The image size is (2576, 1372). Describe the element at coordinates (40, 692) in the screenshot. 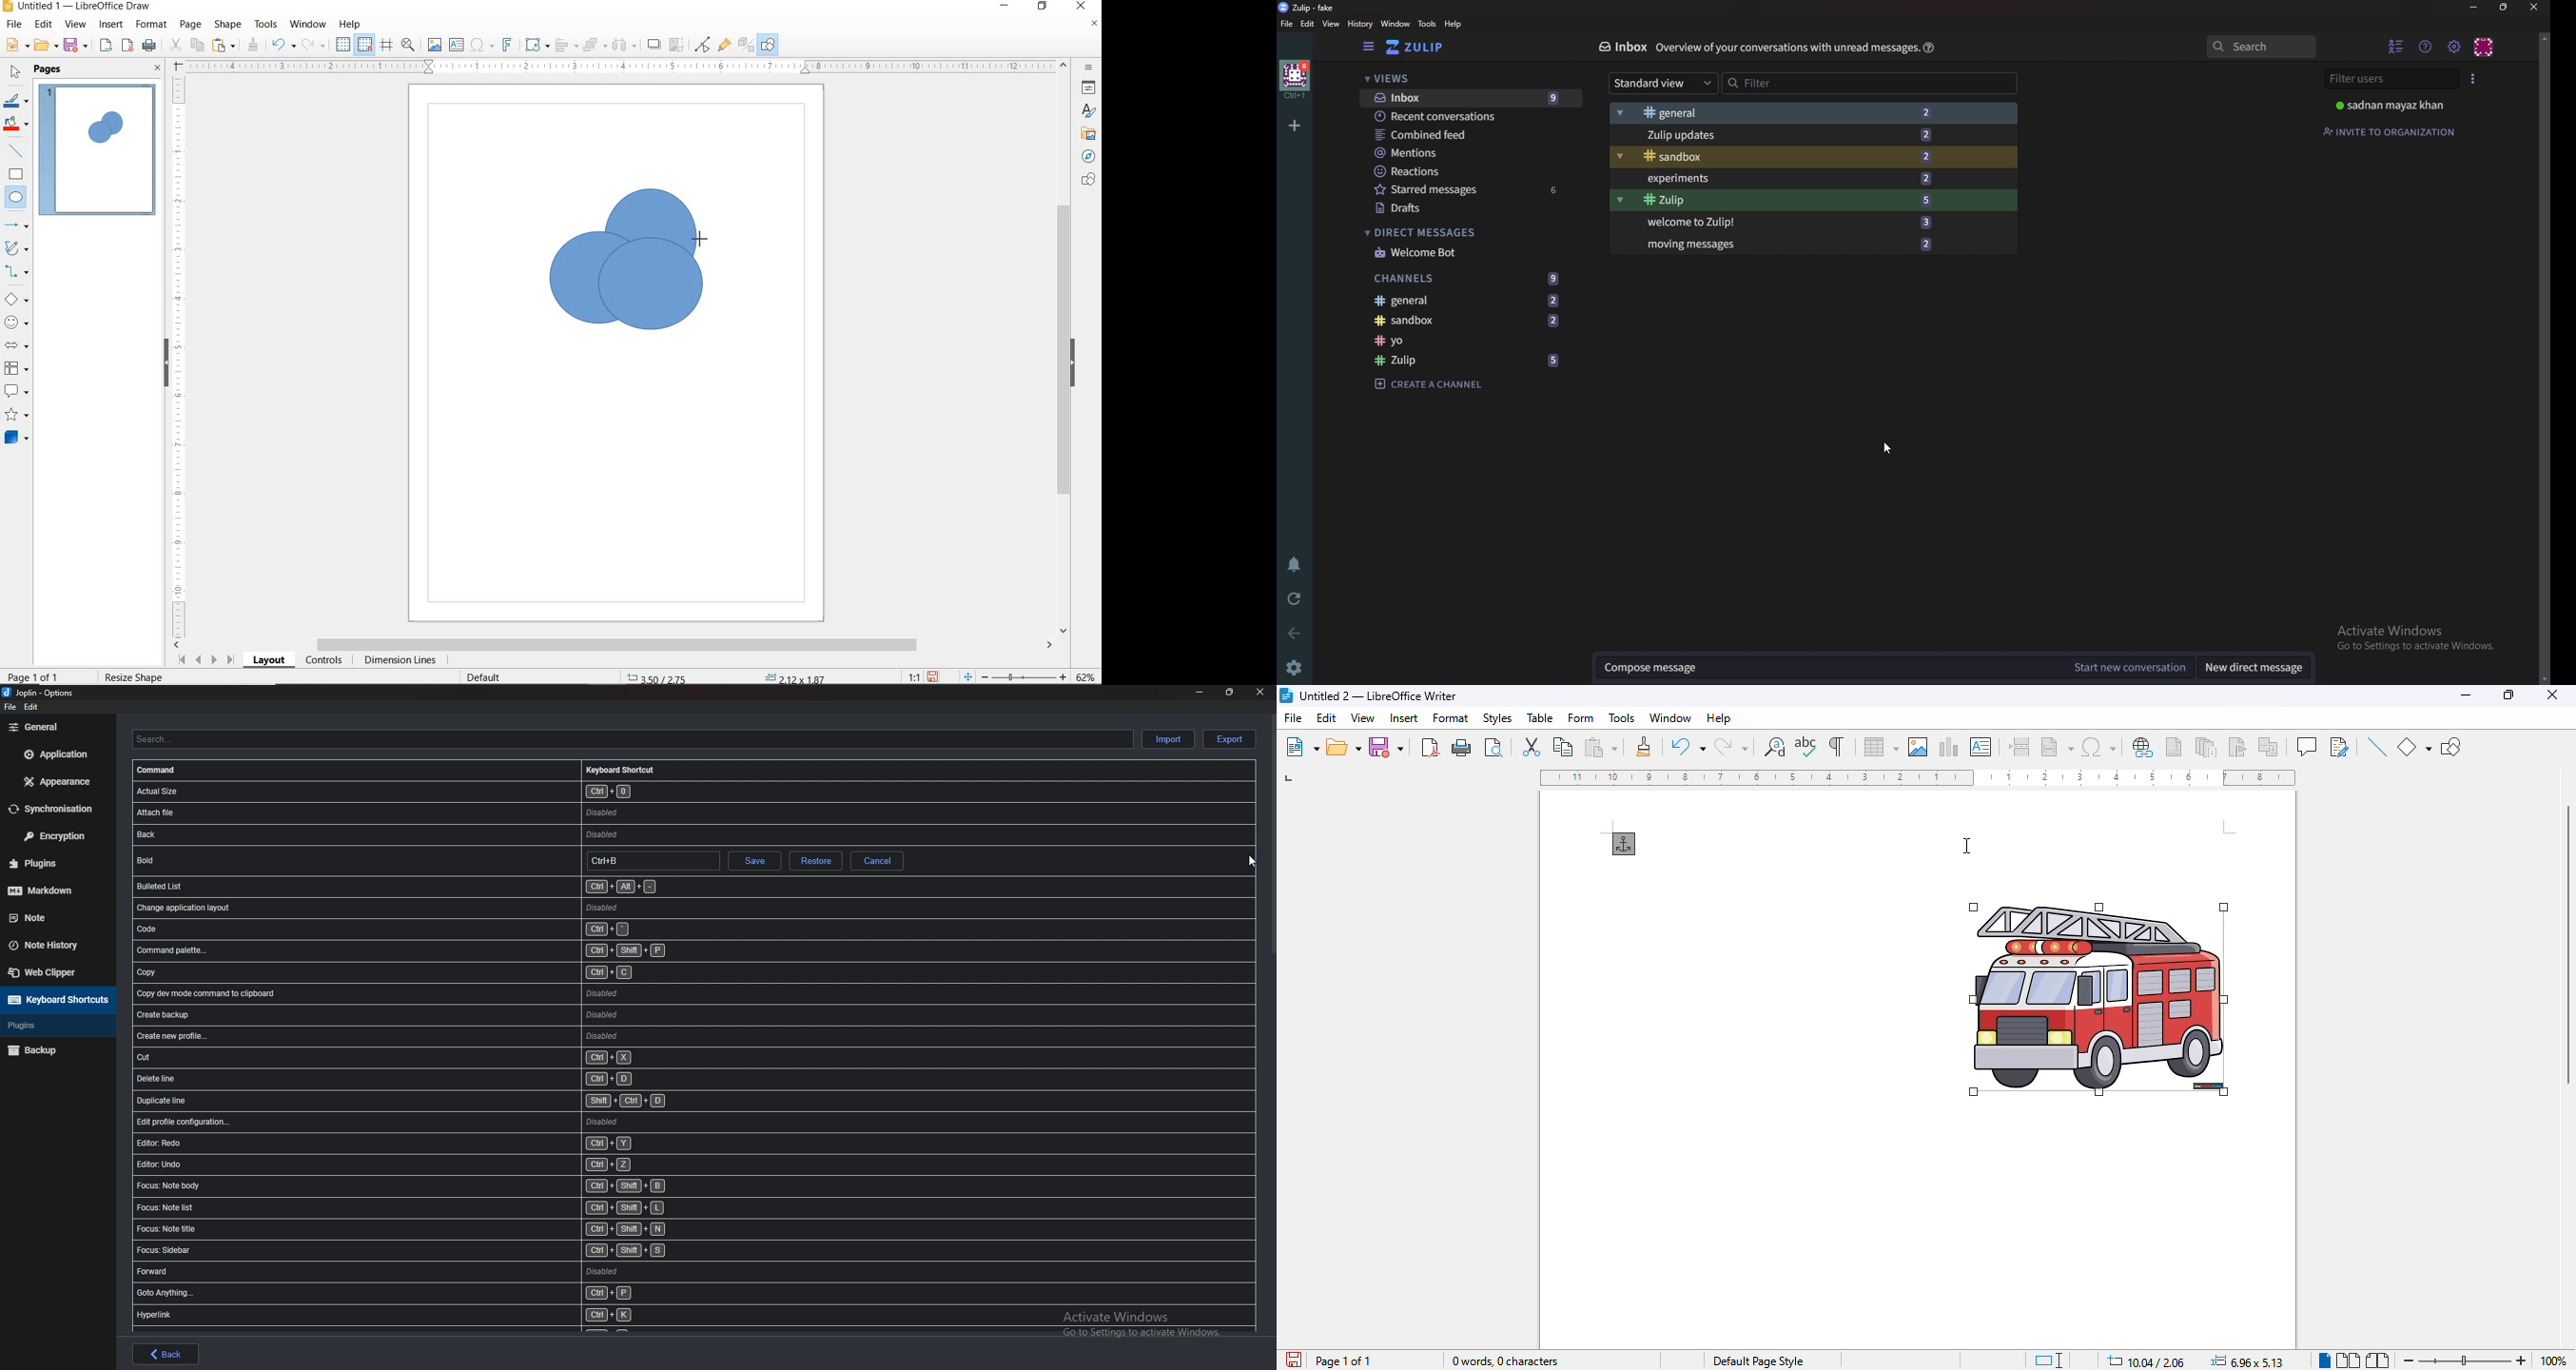

I see `options` at that location.